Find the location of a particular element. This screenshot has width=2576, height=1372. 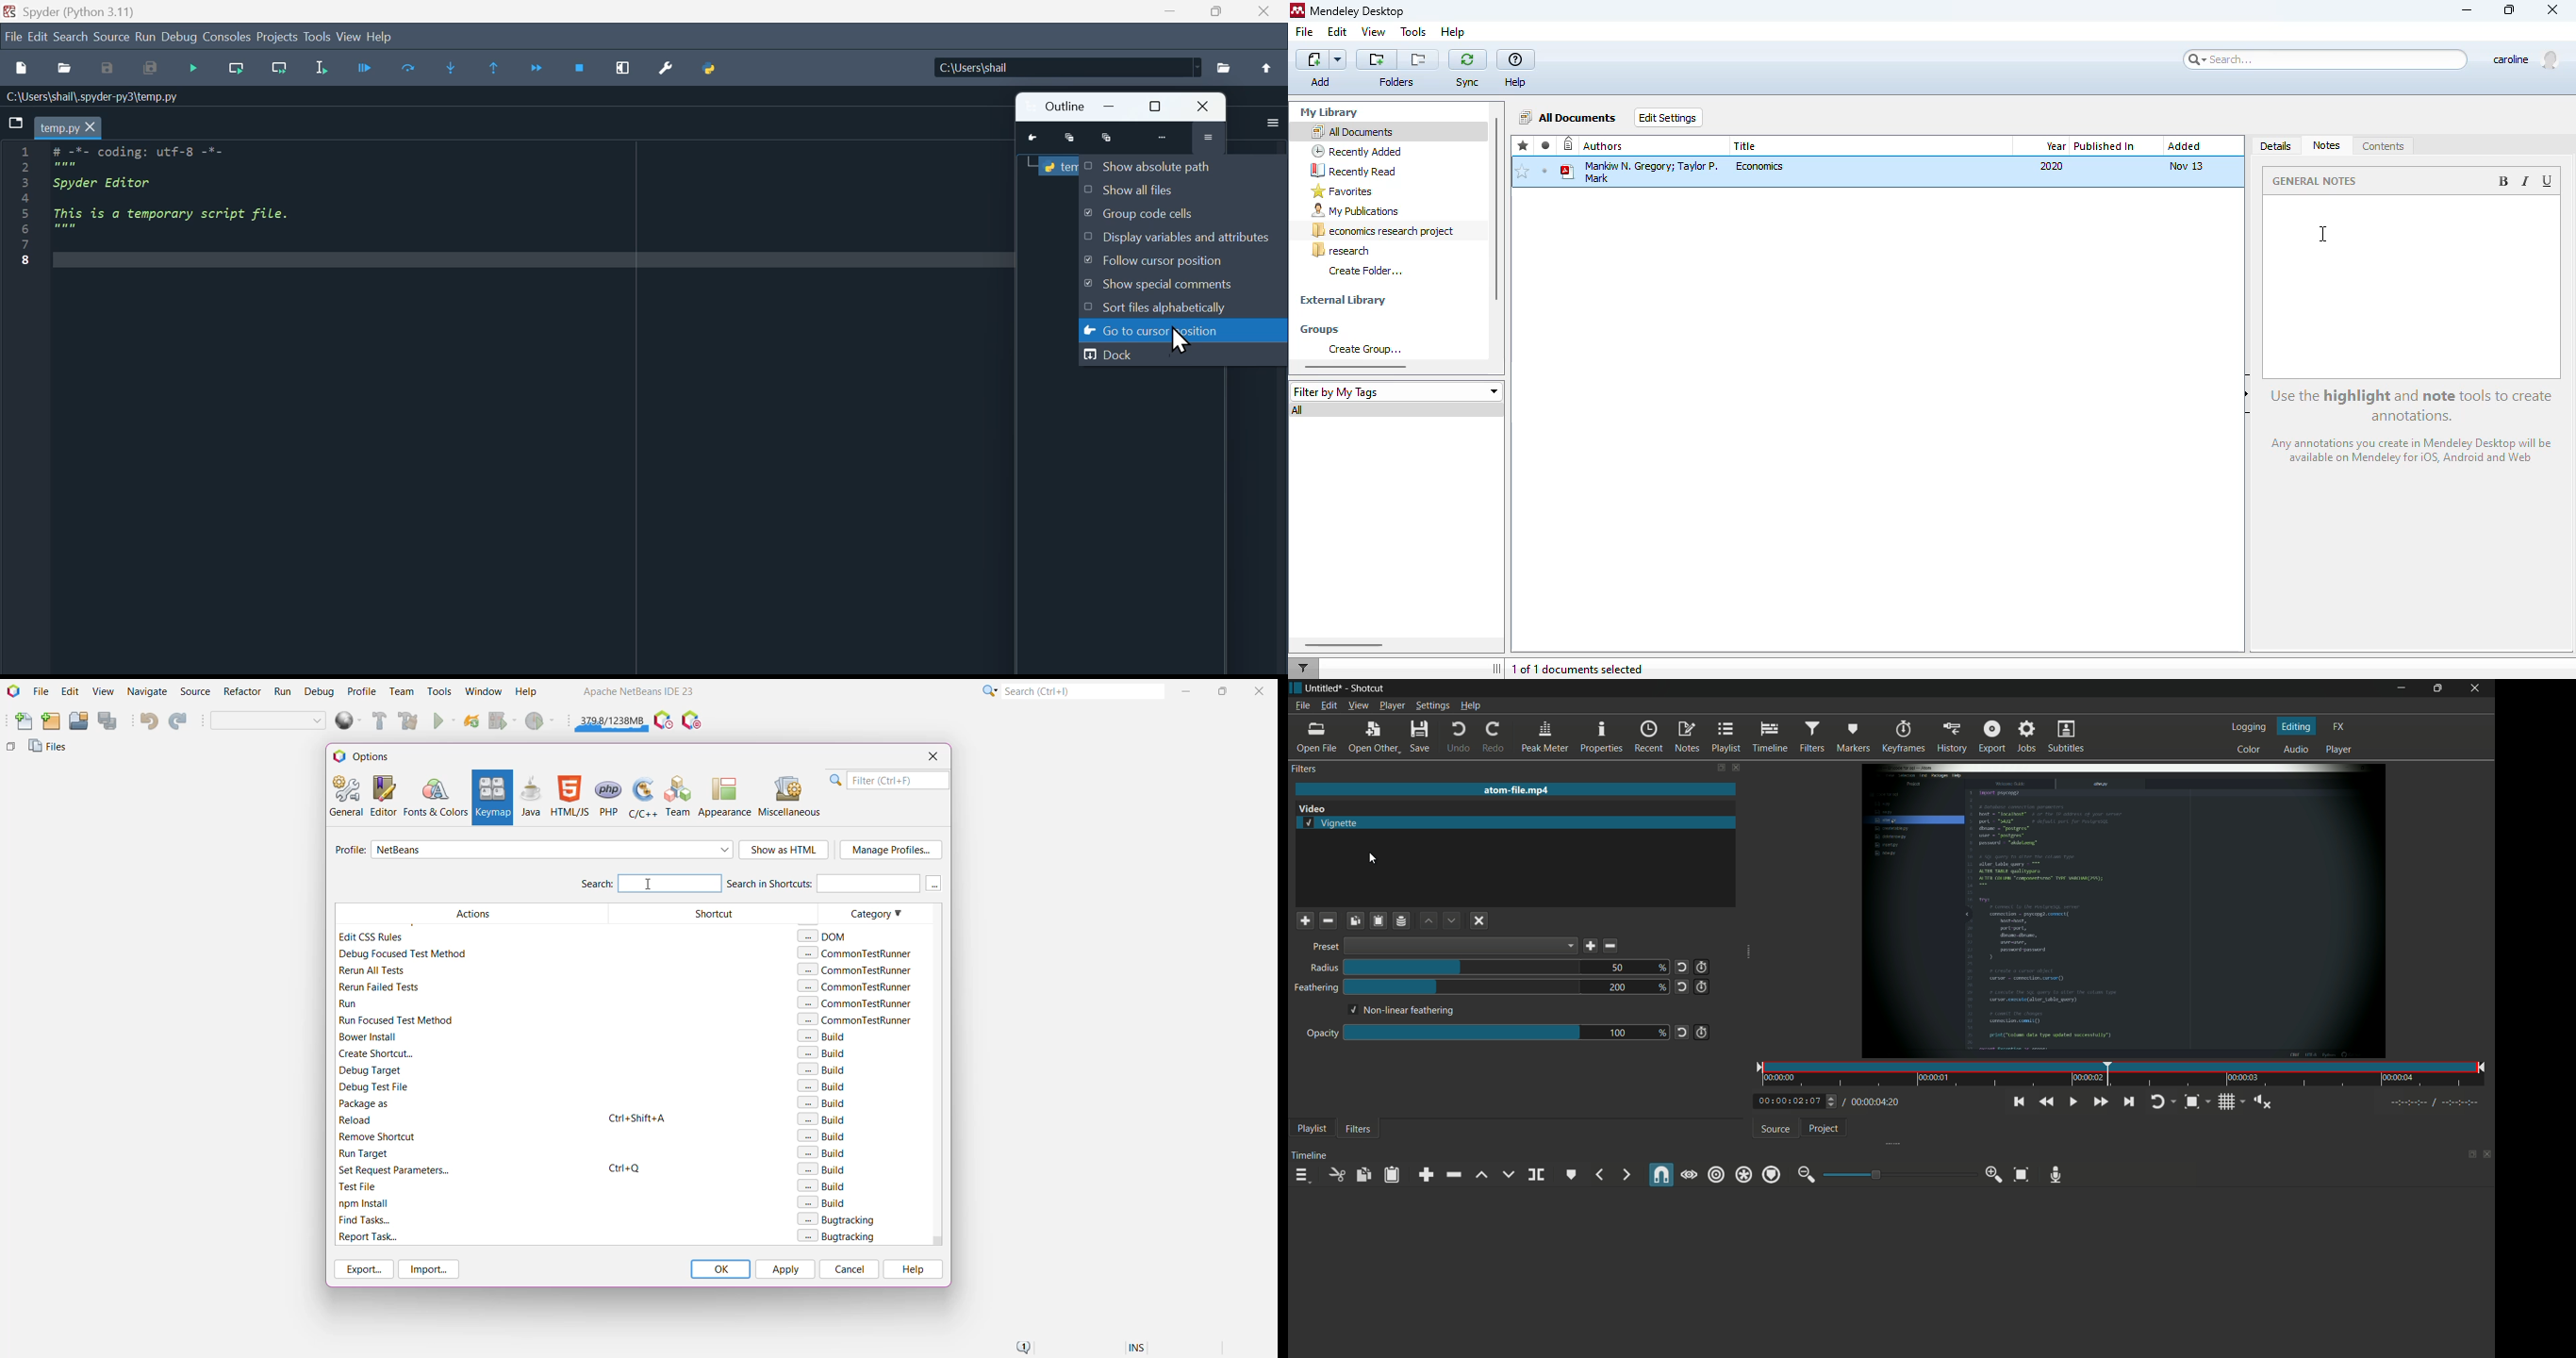

View is located at coordinates (350, 36).